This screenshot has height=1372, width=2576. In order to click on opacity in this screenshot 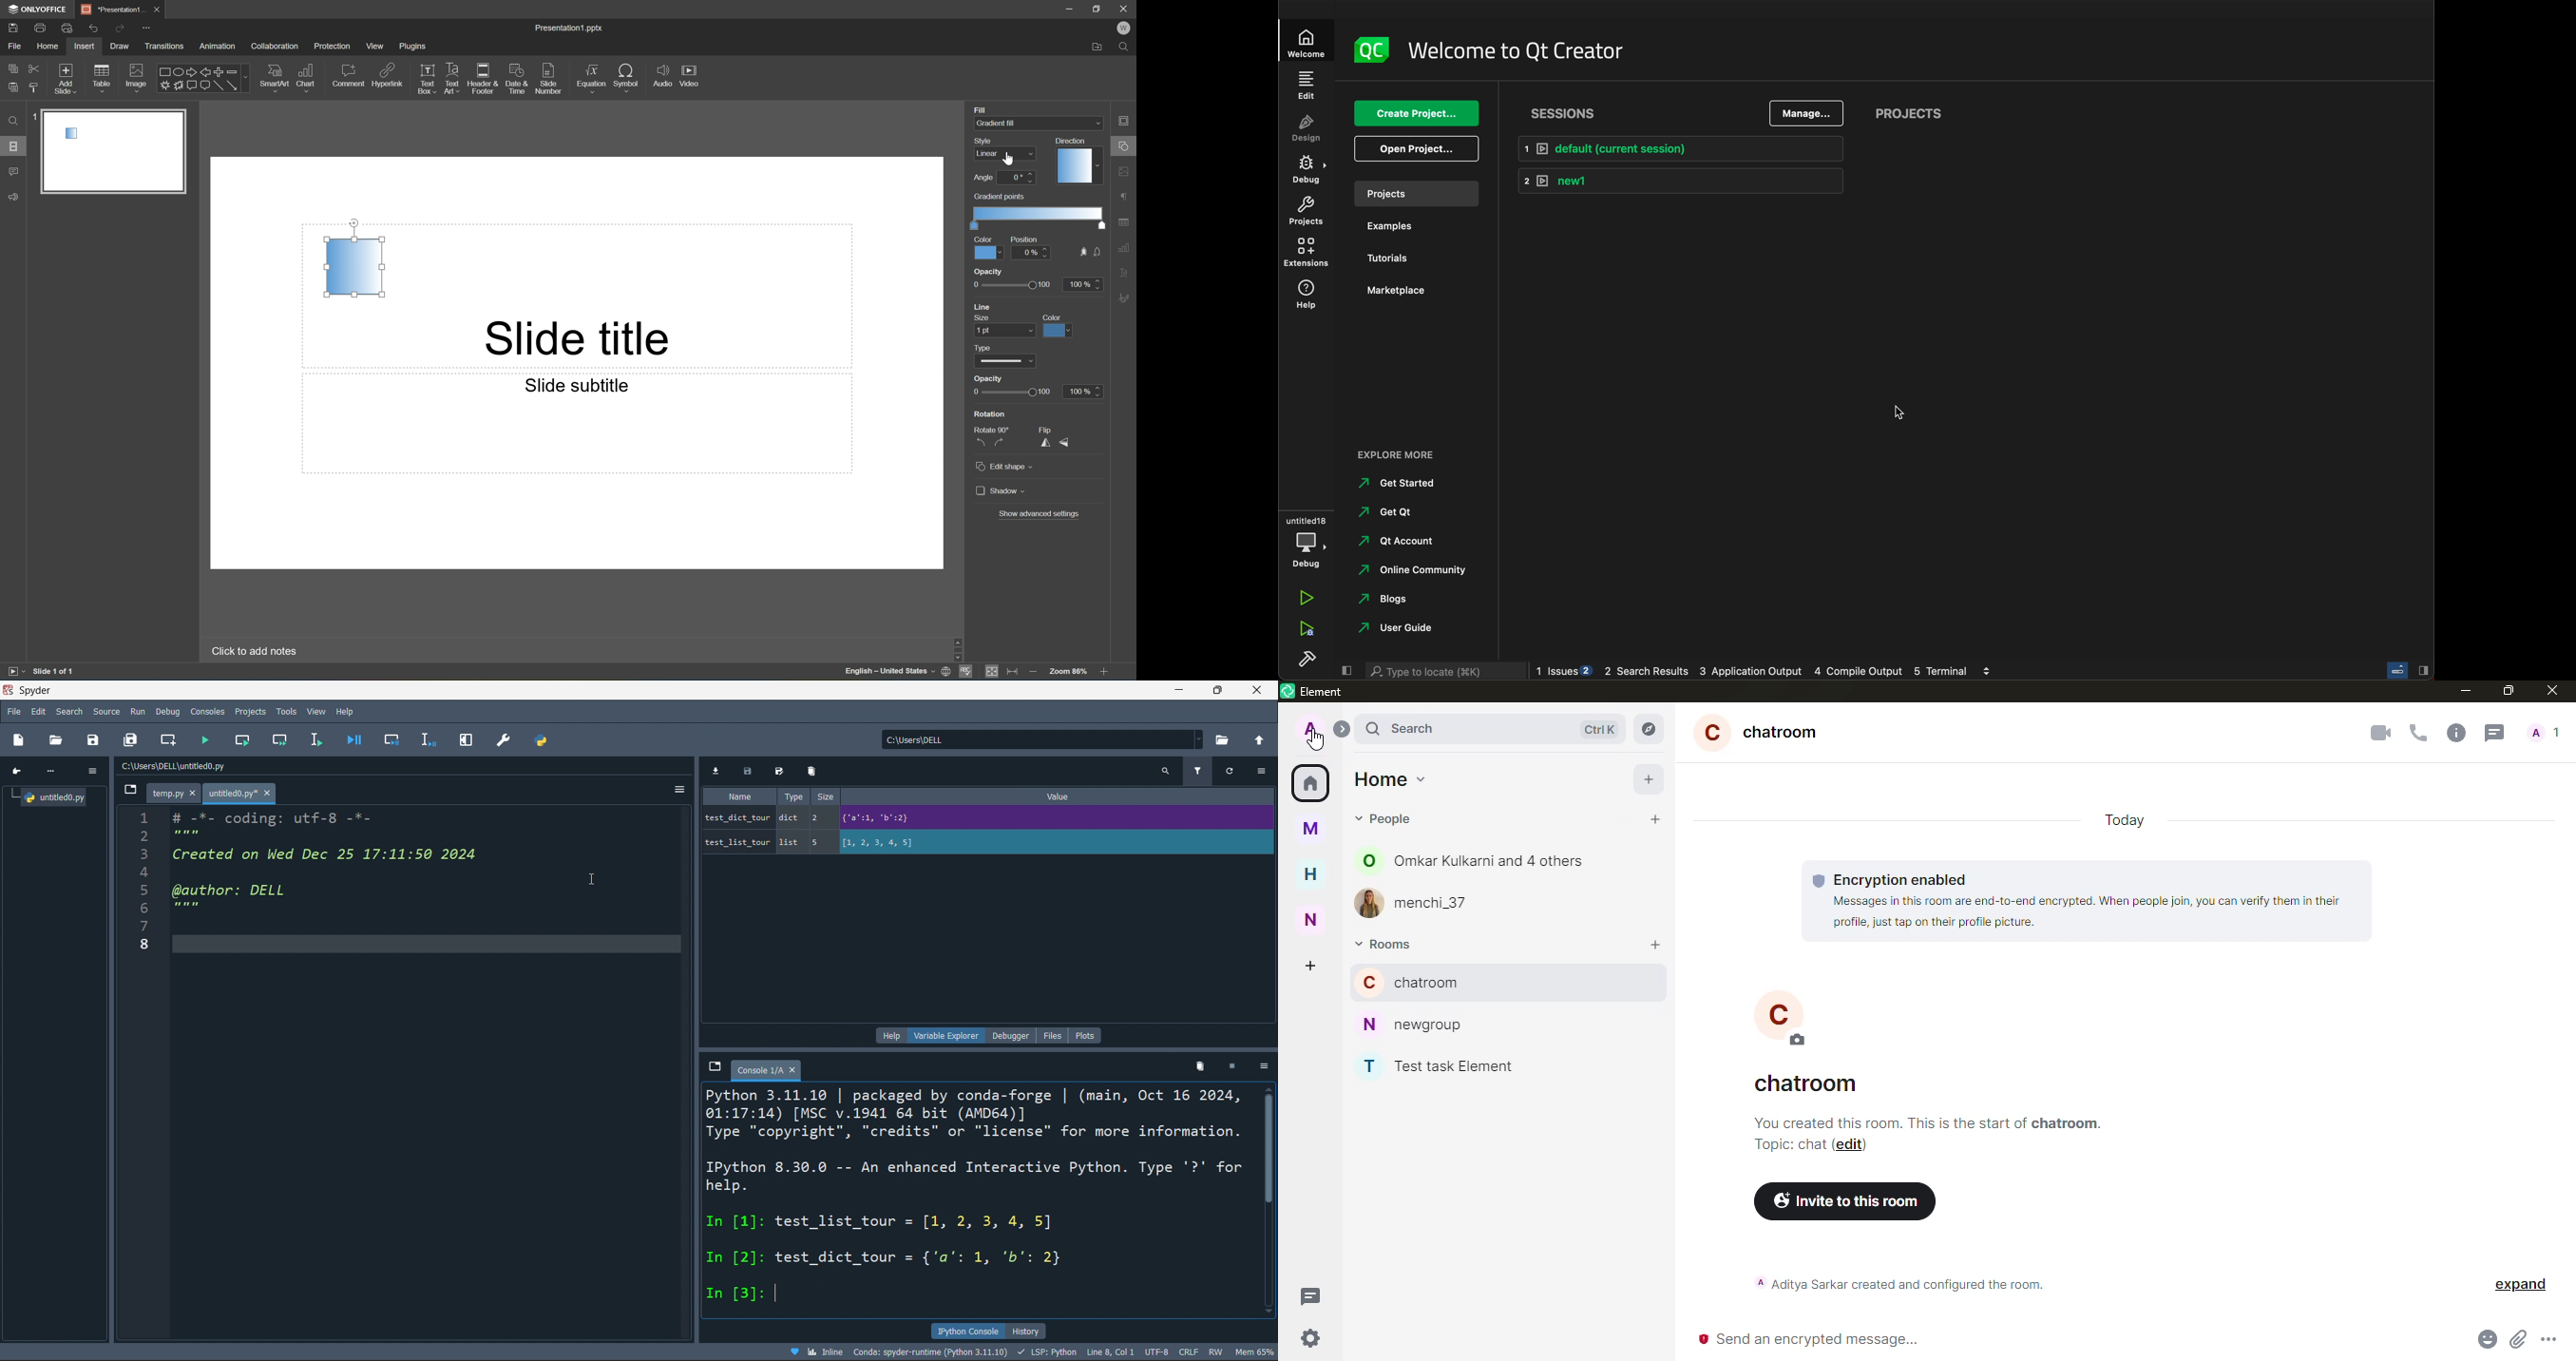, I will do `click(1036, 283)`.